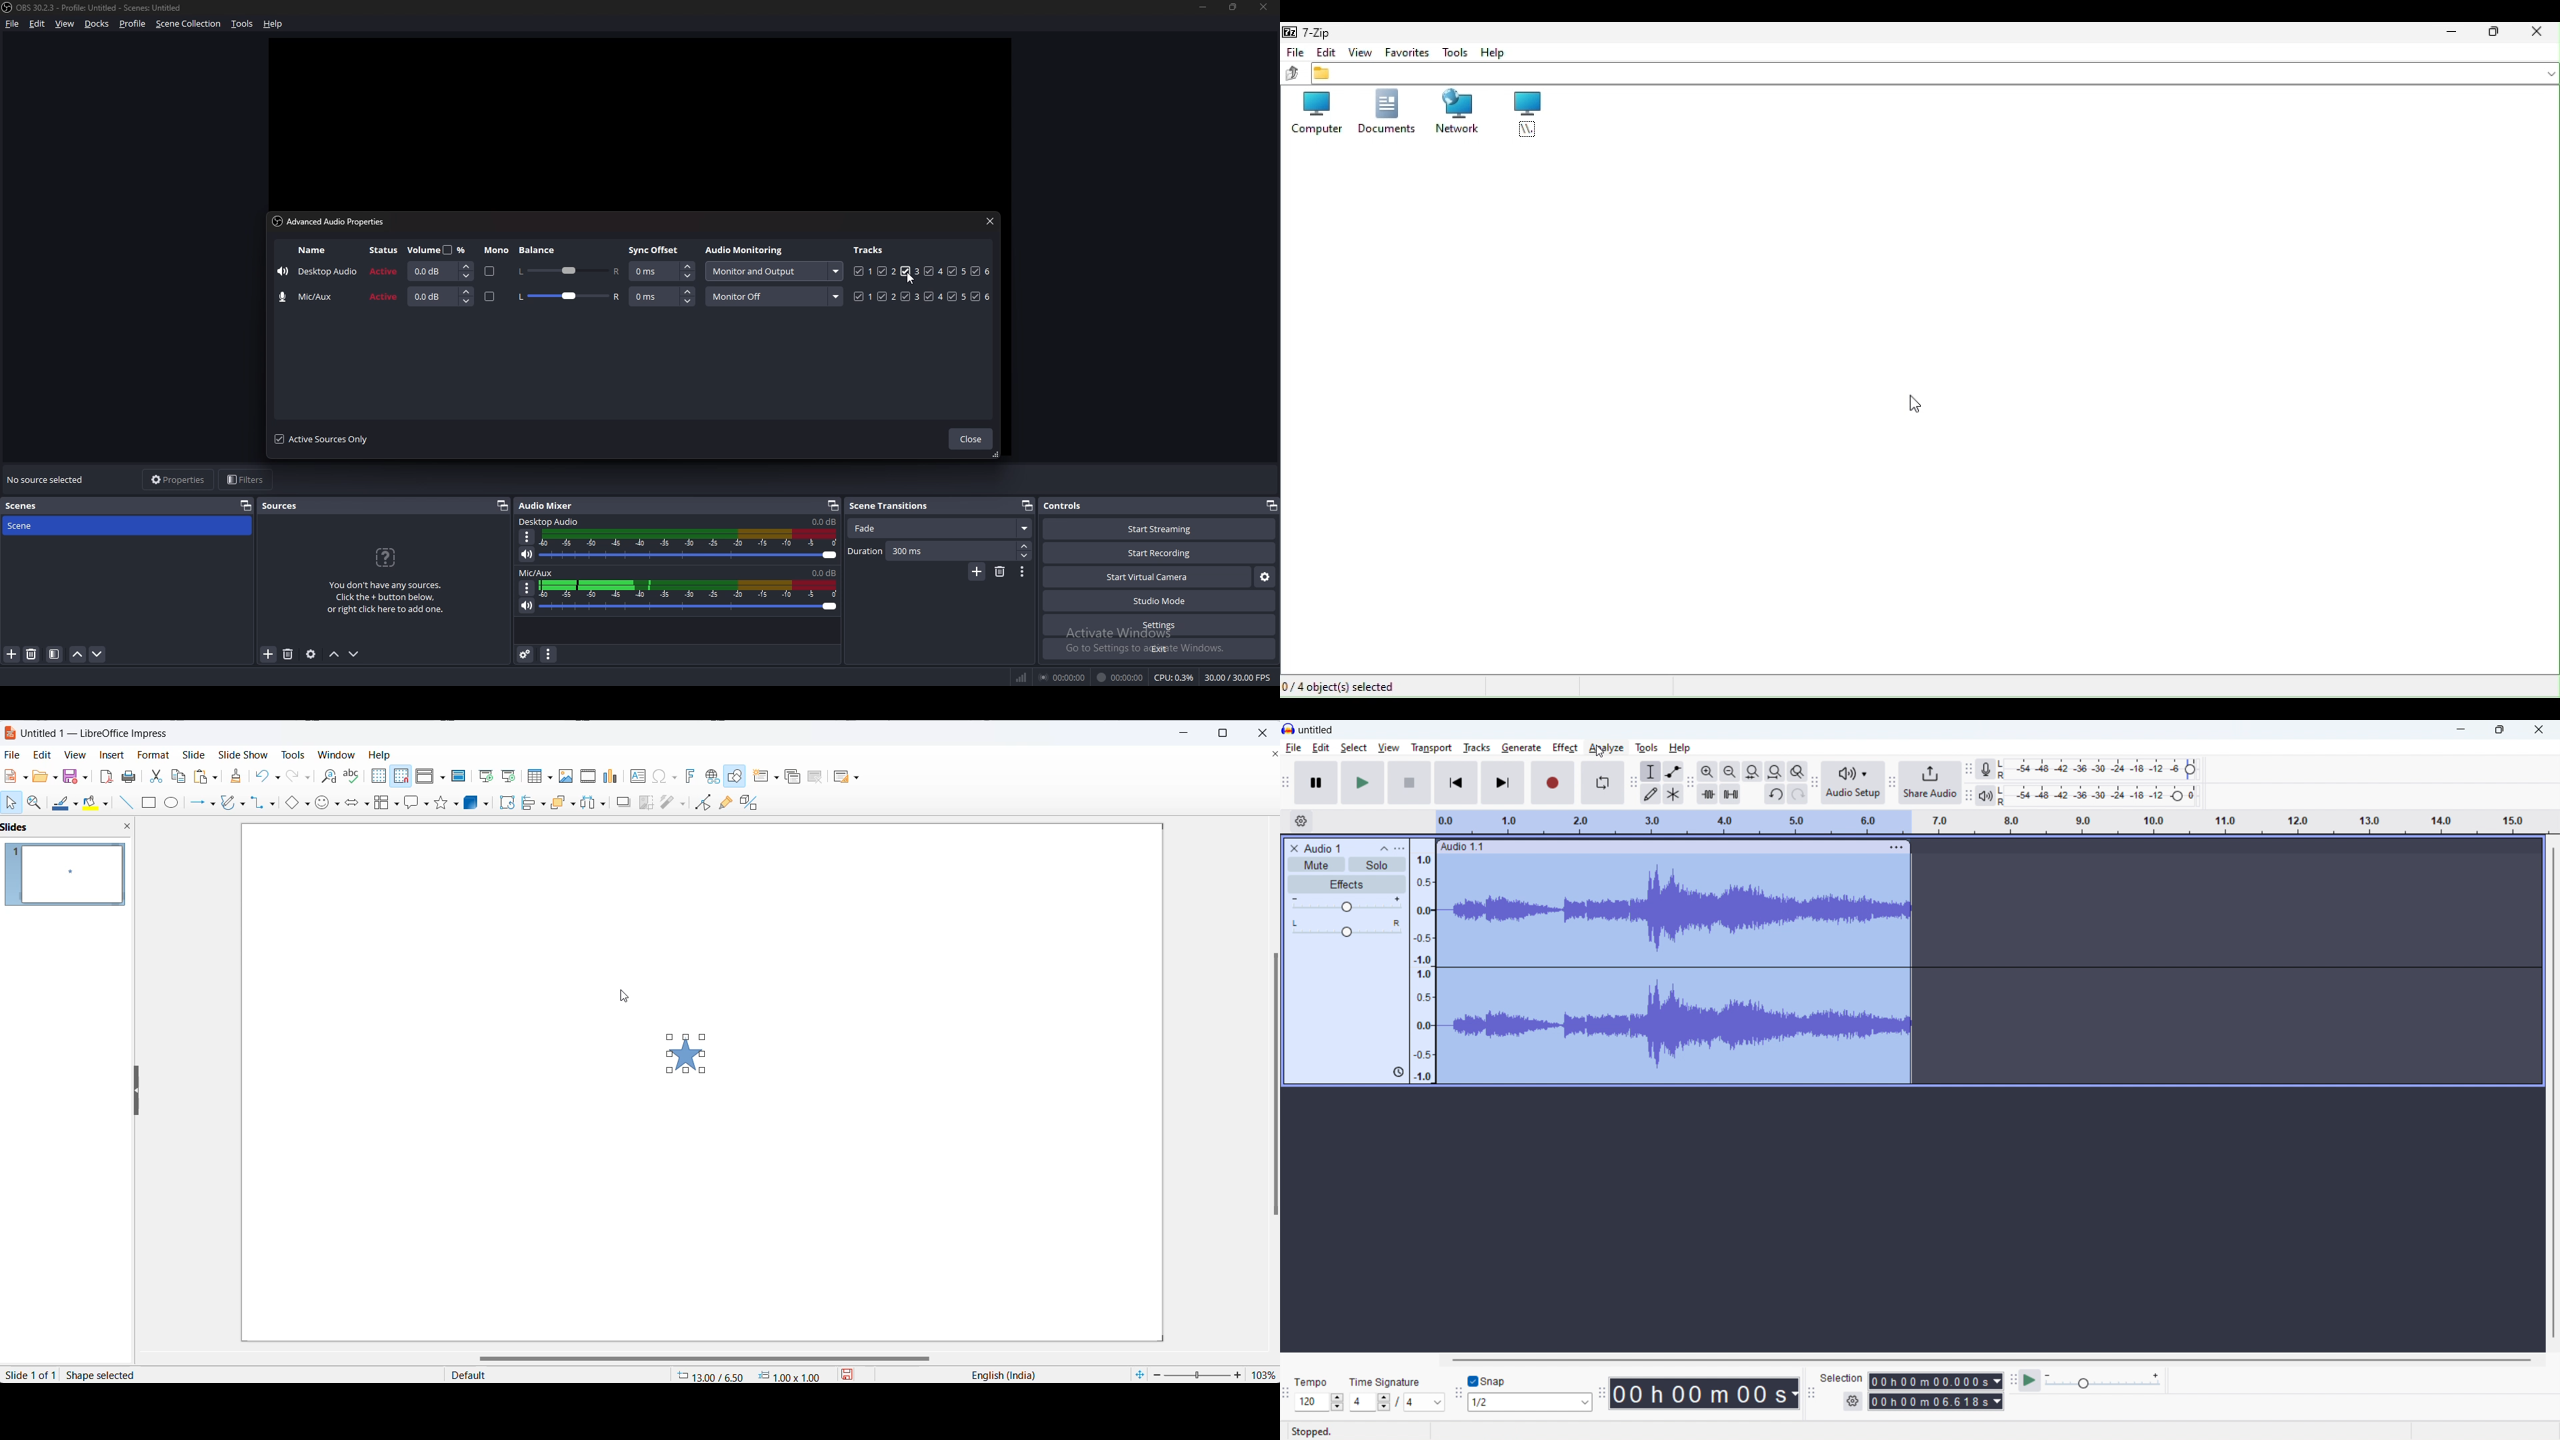 This screenshot has width=2576, height=1456. Describe the element at coordinates (154, 754) in the screenshot. I see `format` at that location.